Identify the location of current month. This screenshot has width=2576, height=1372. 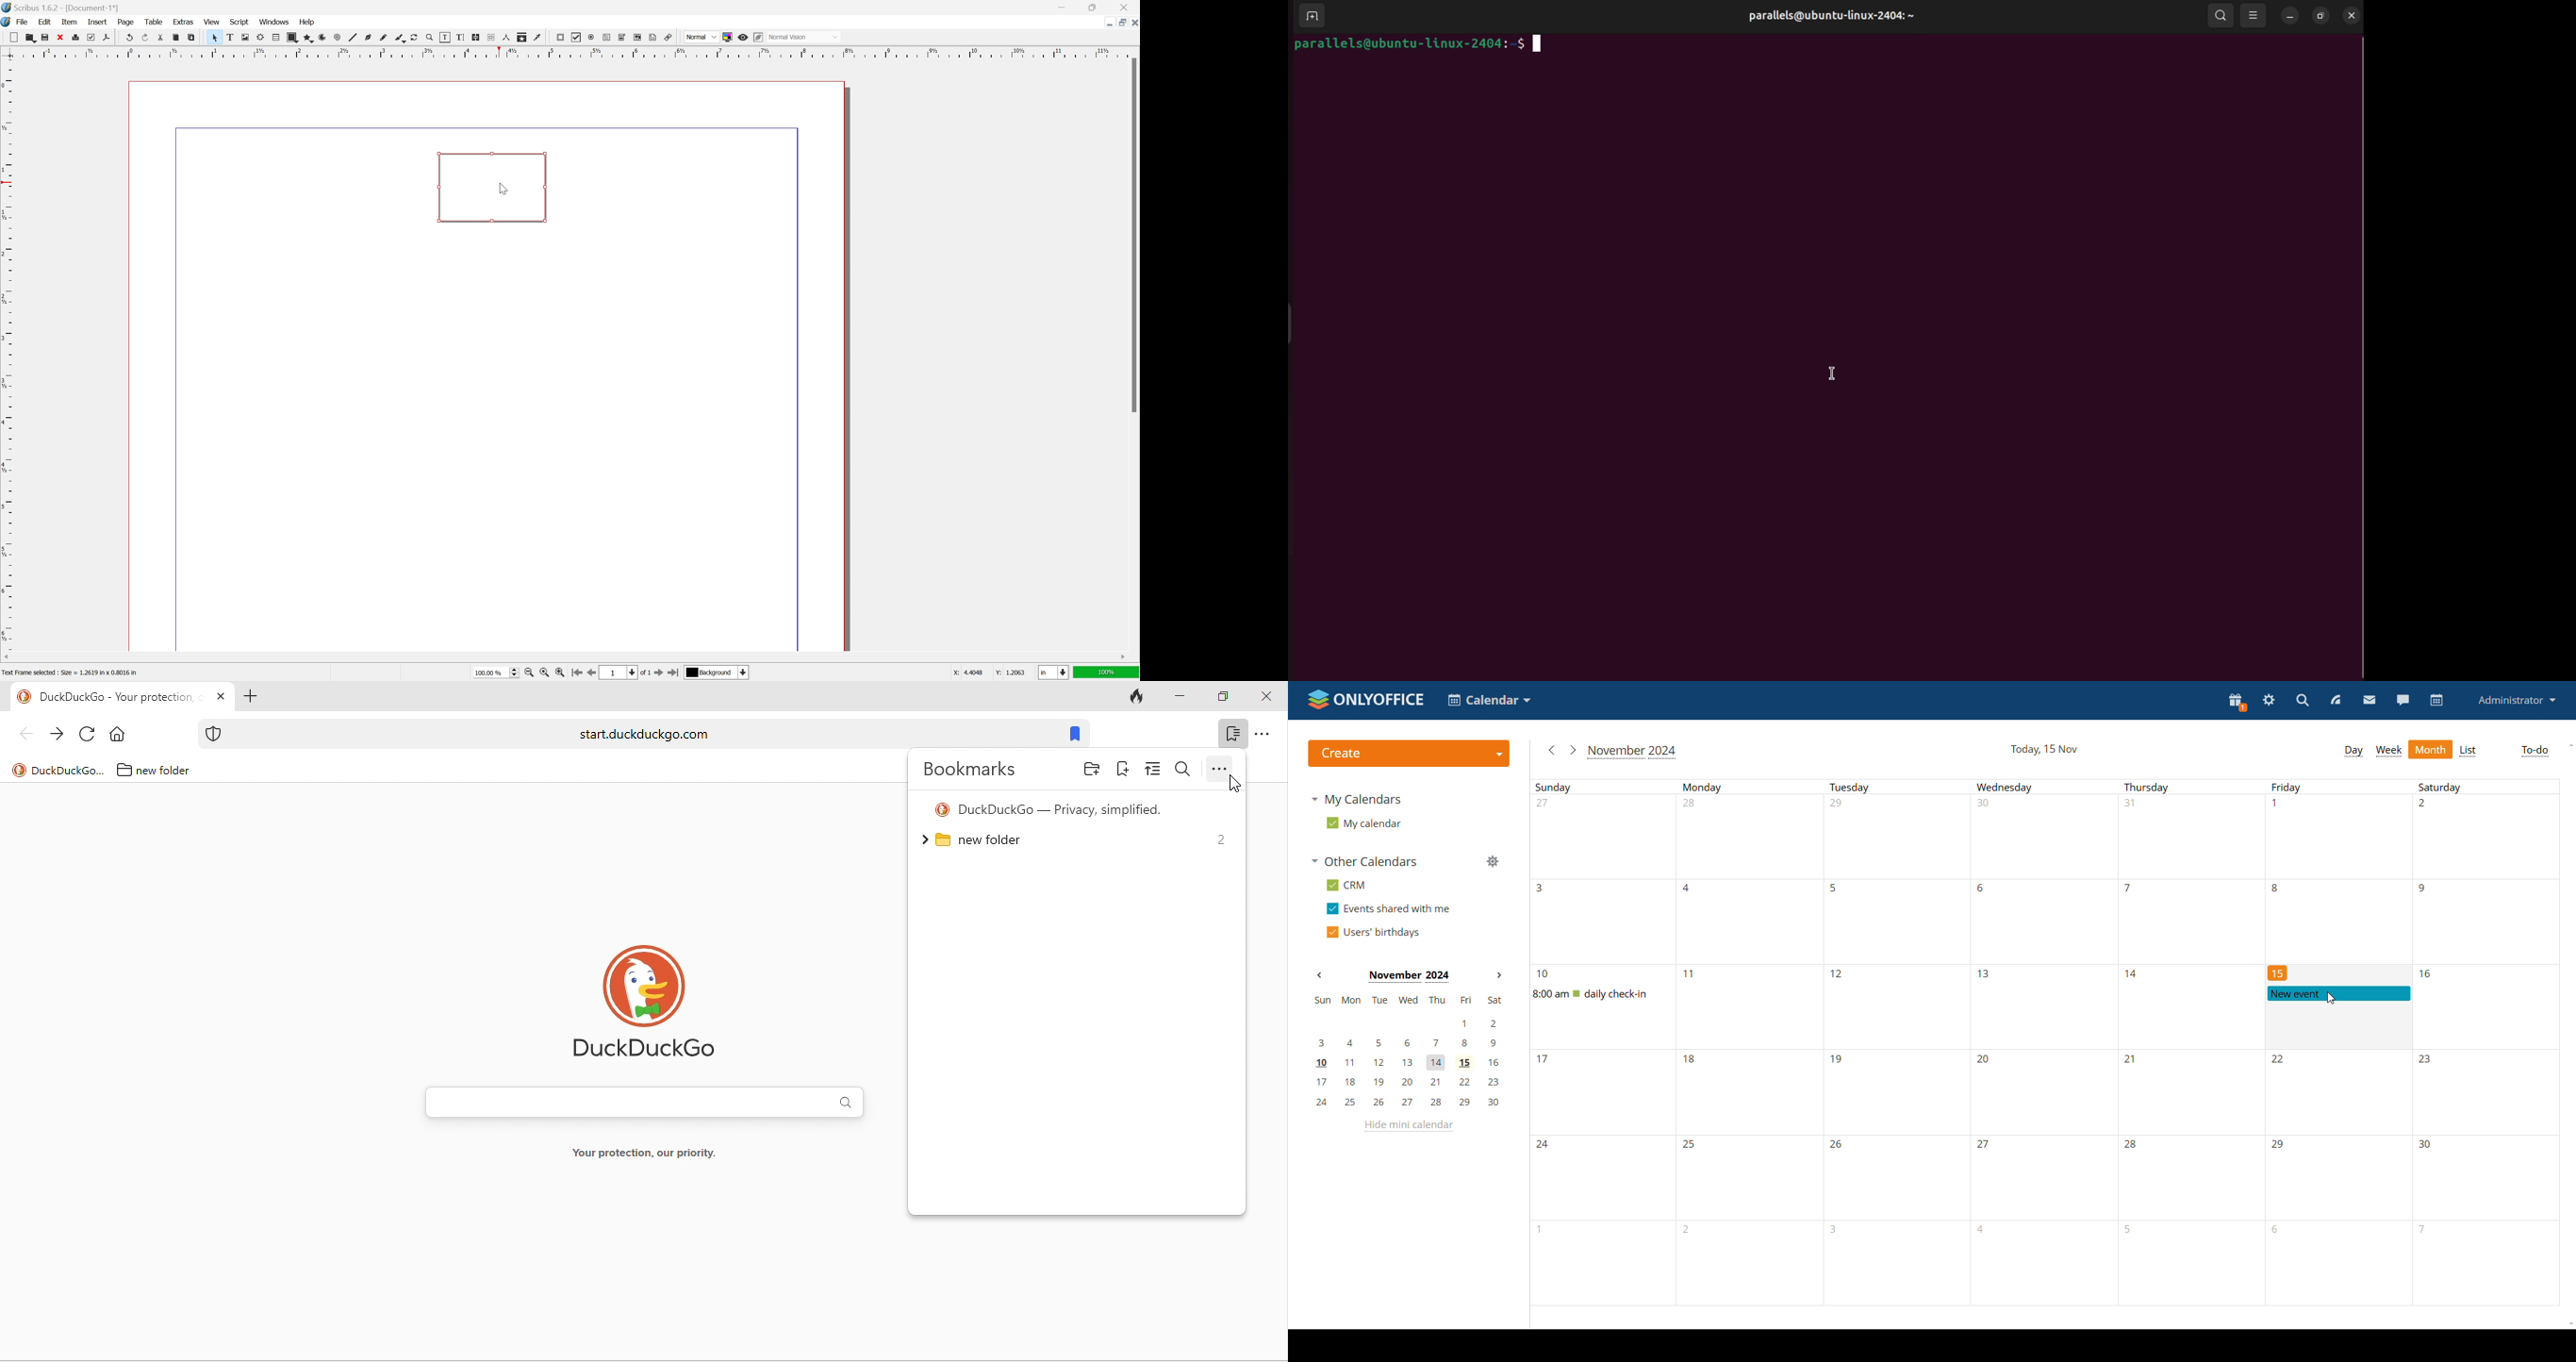
(1407, 977).